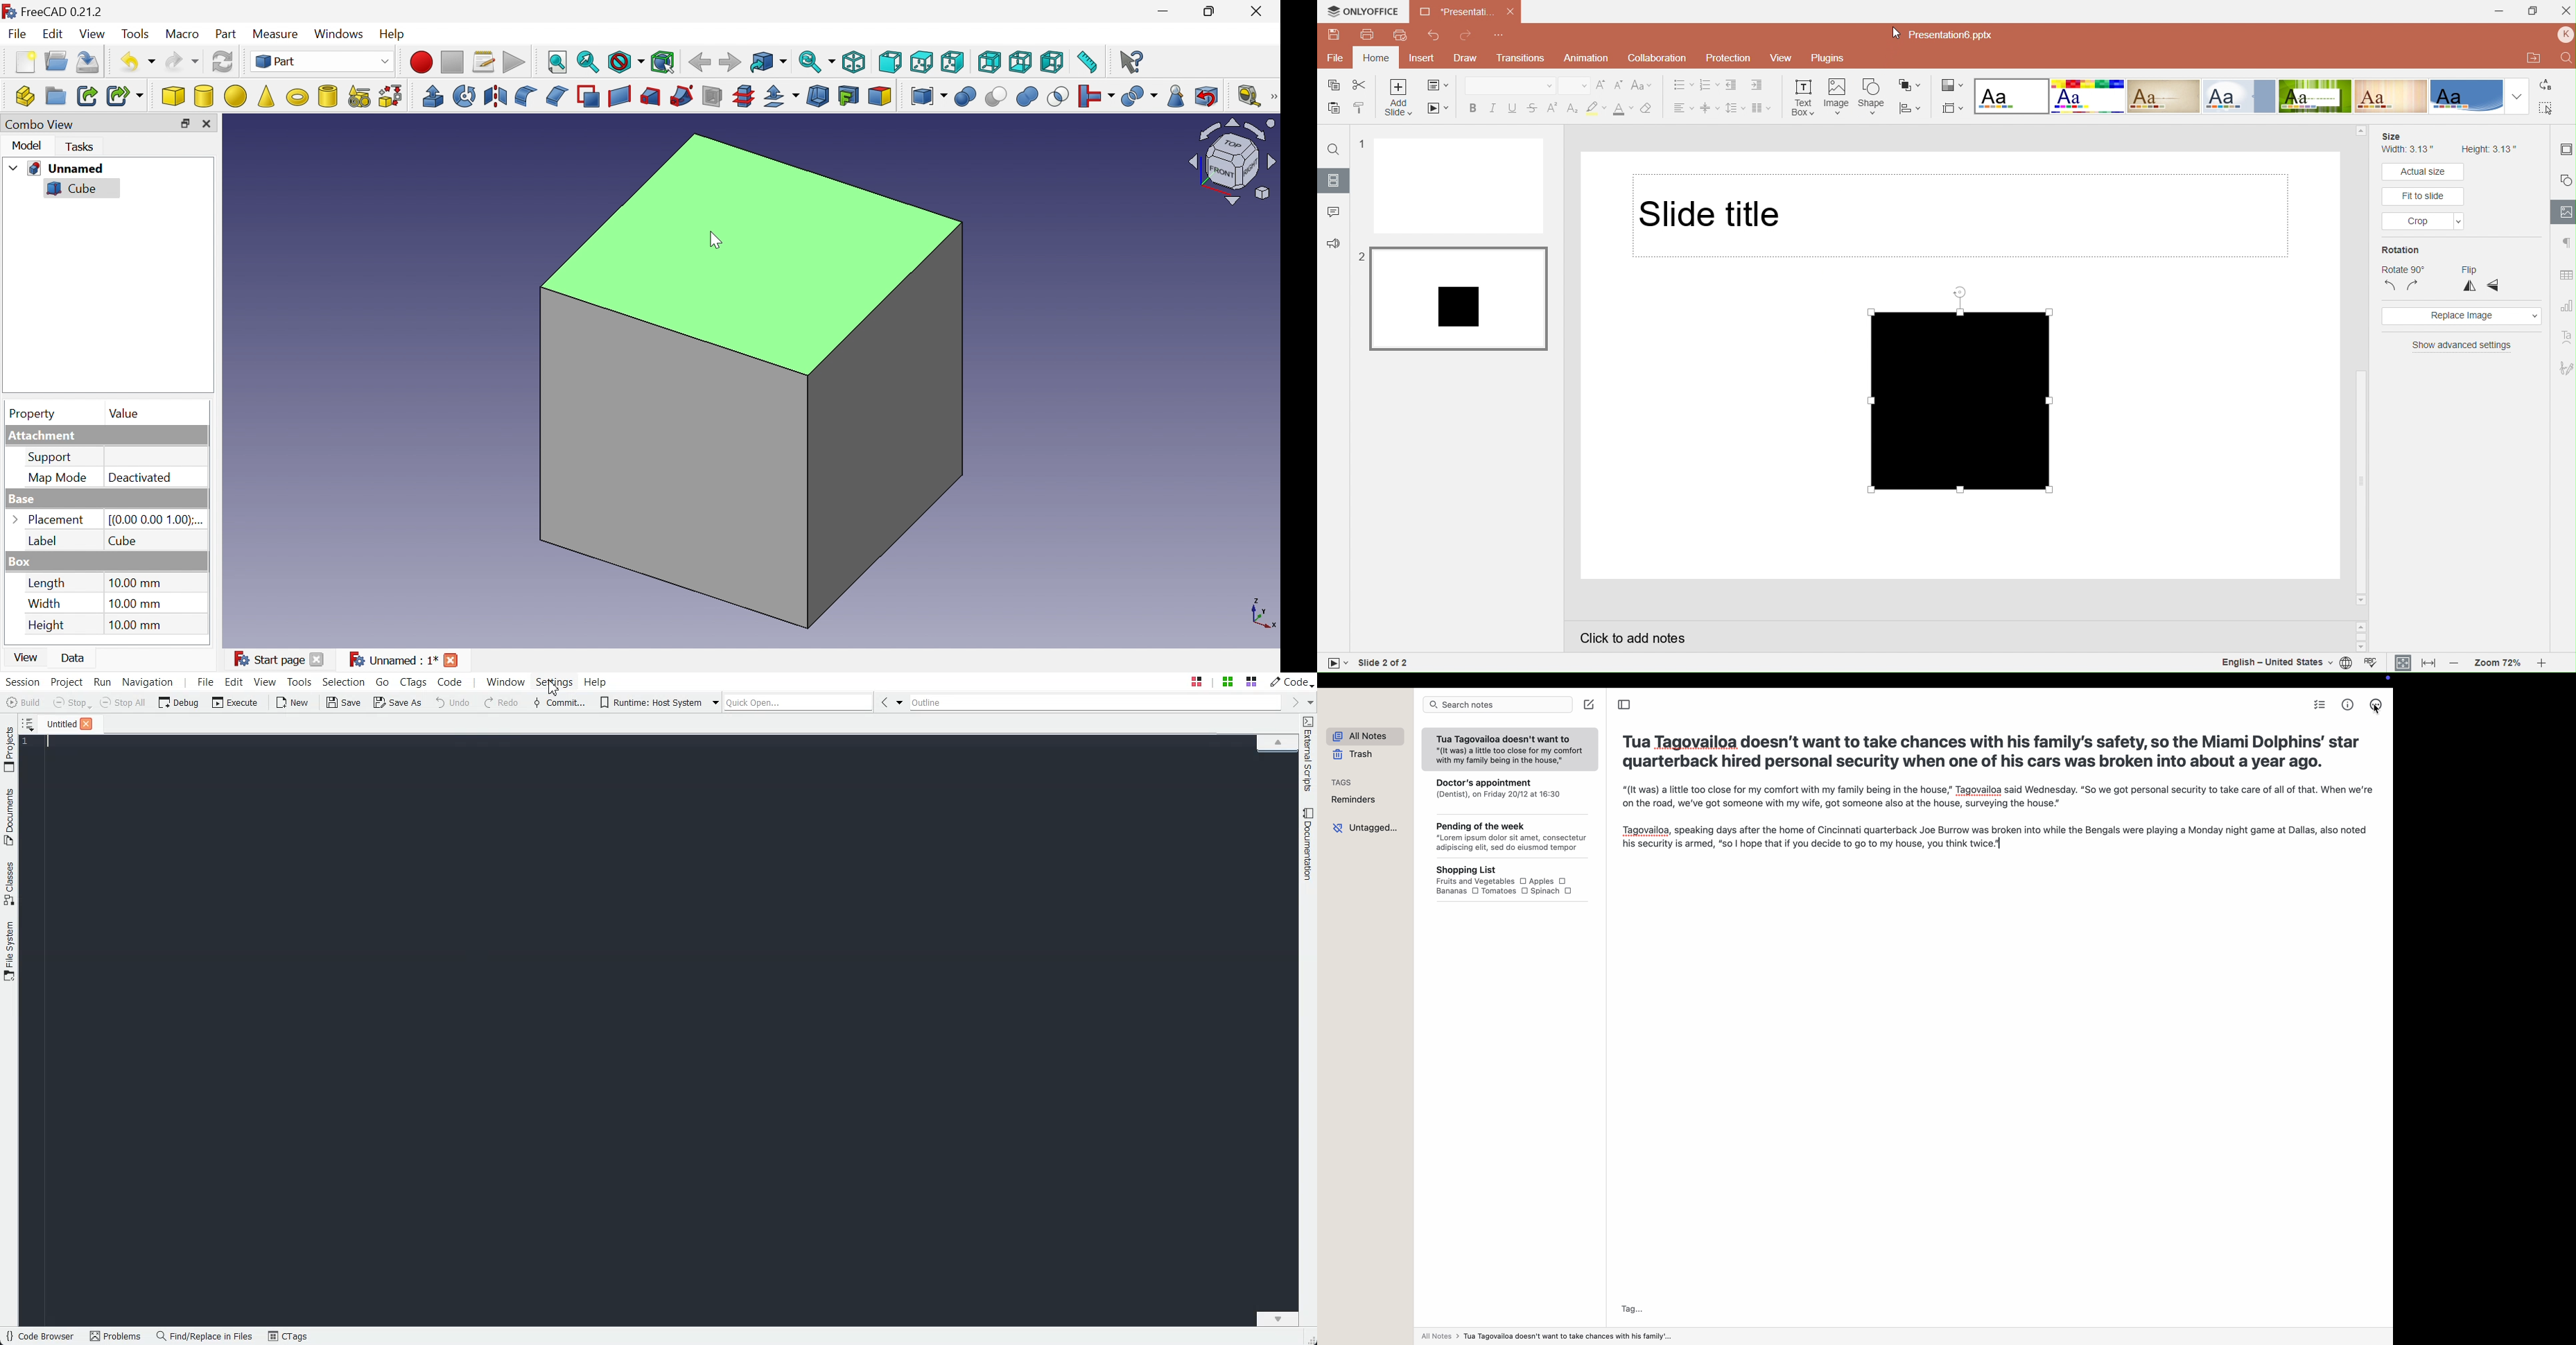  Describe the element at coordinates (73, 657) in the screenshot. I see `Data` at that location.